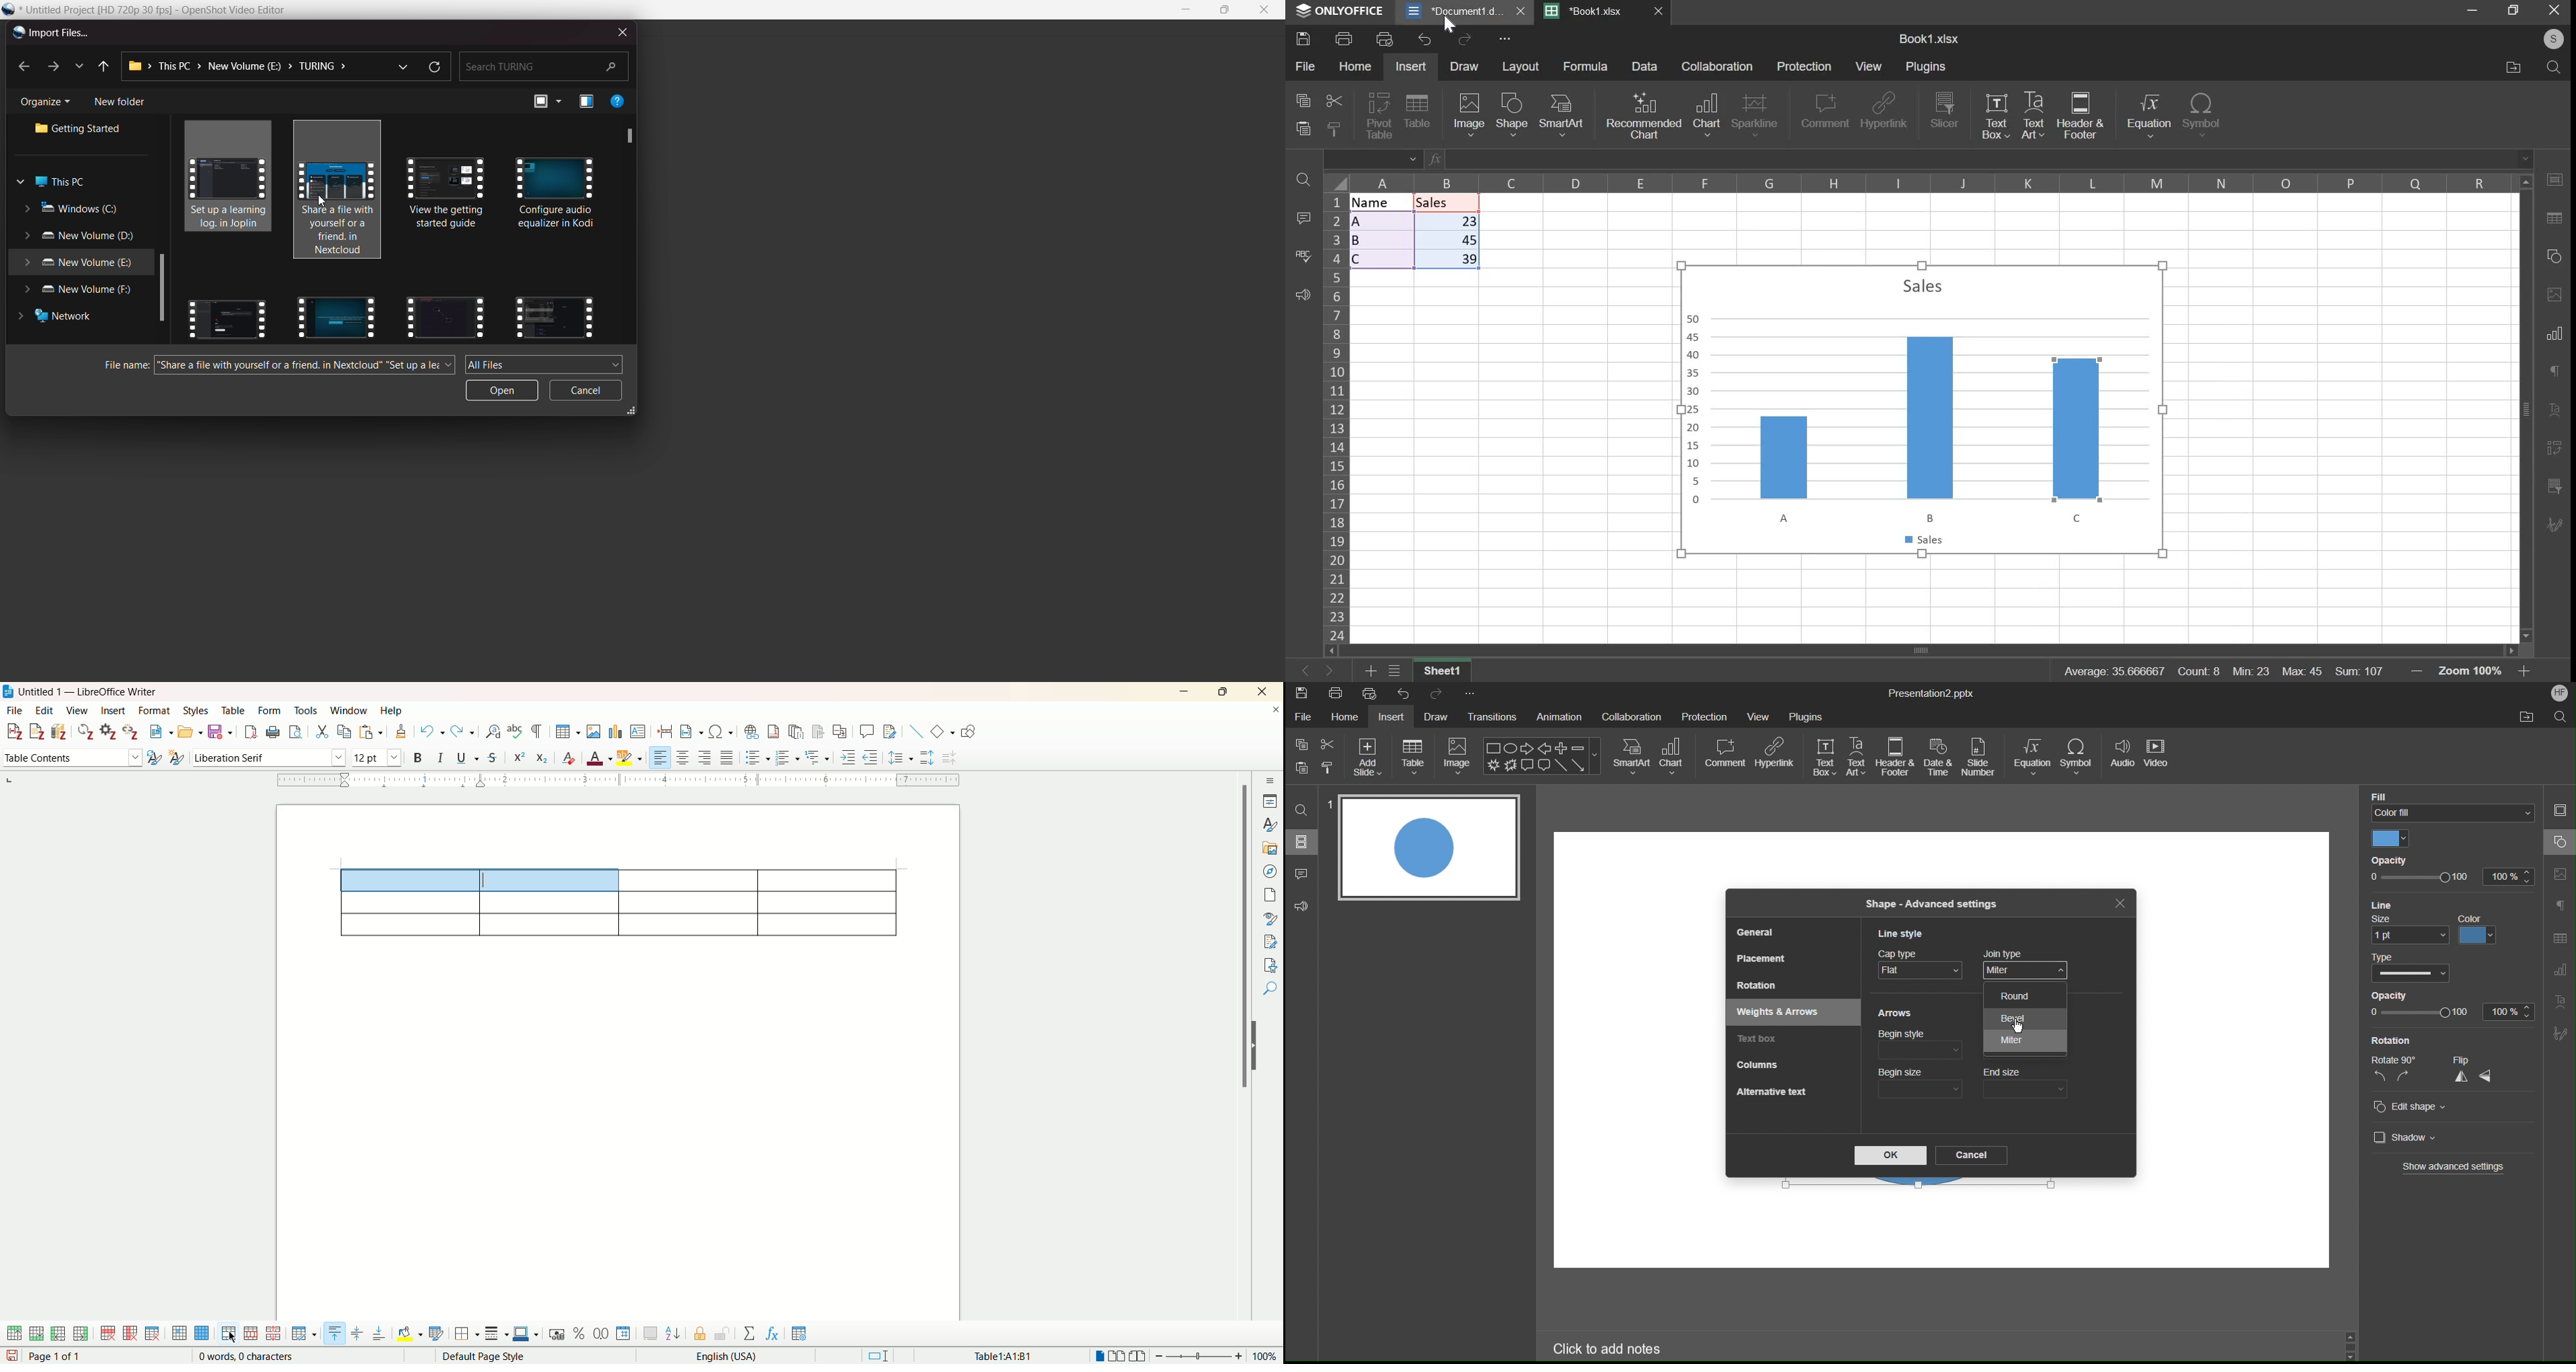 This screenshot has height=1372, width=2576. What do you see at coordinates (2412, 969) in the screenshot?
I see `Type` at bounding box center [2412, 969].